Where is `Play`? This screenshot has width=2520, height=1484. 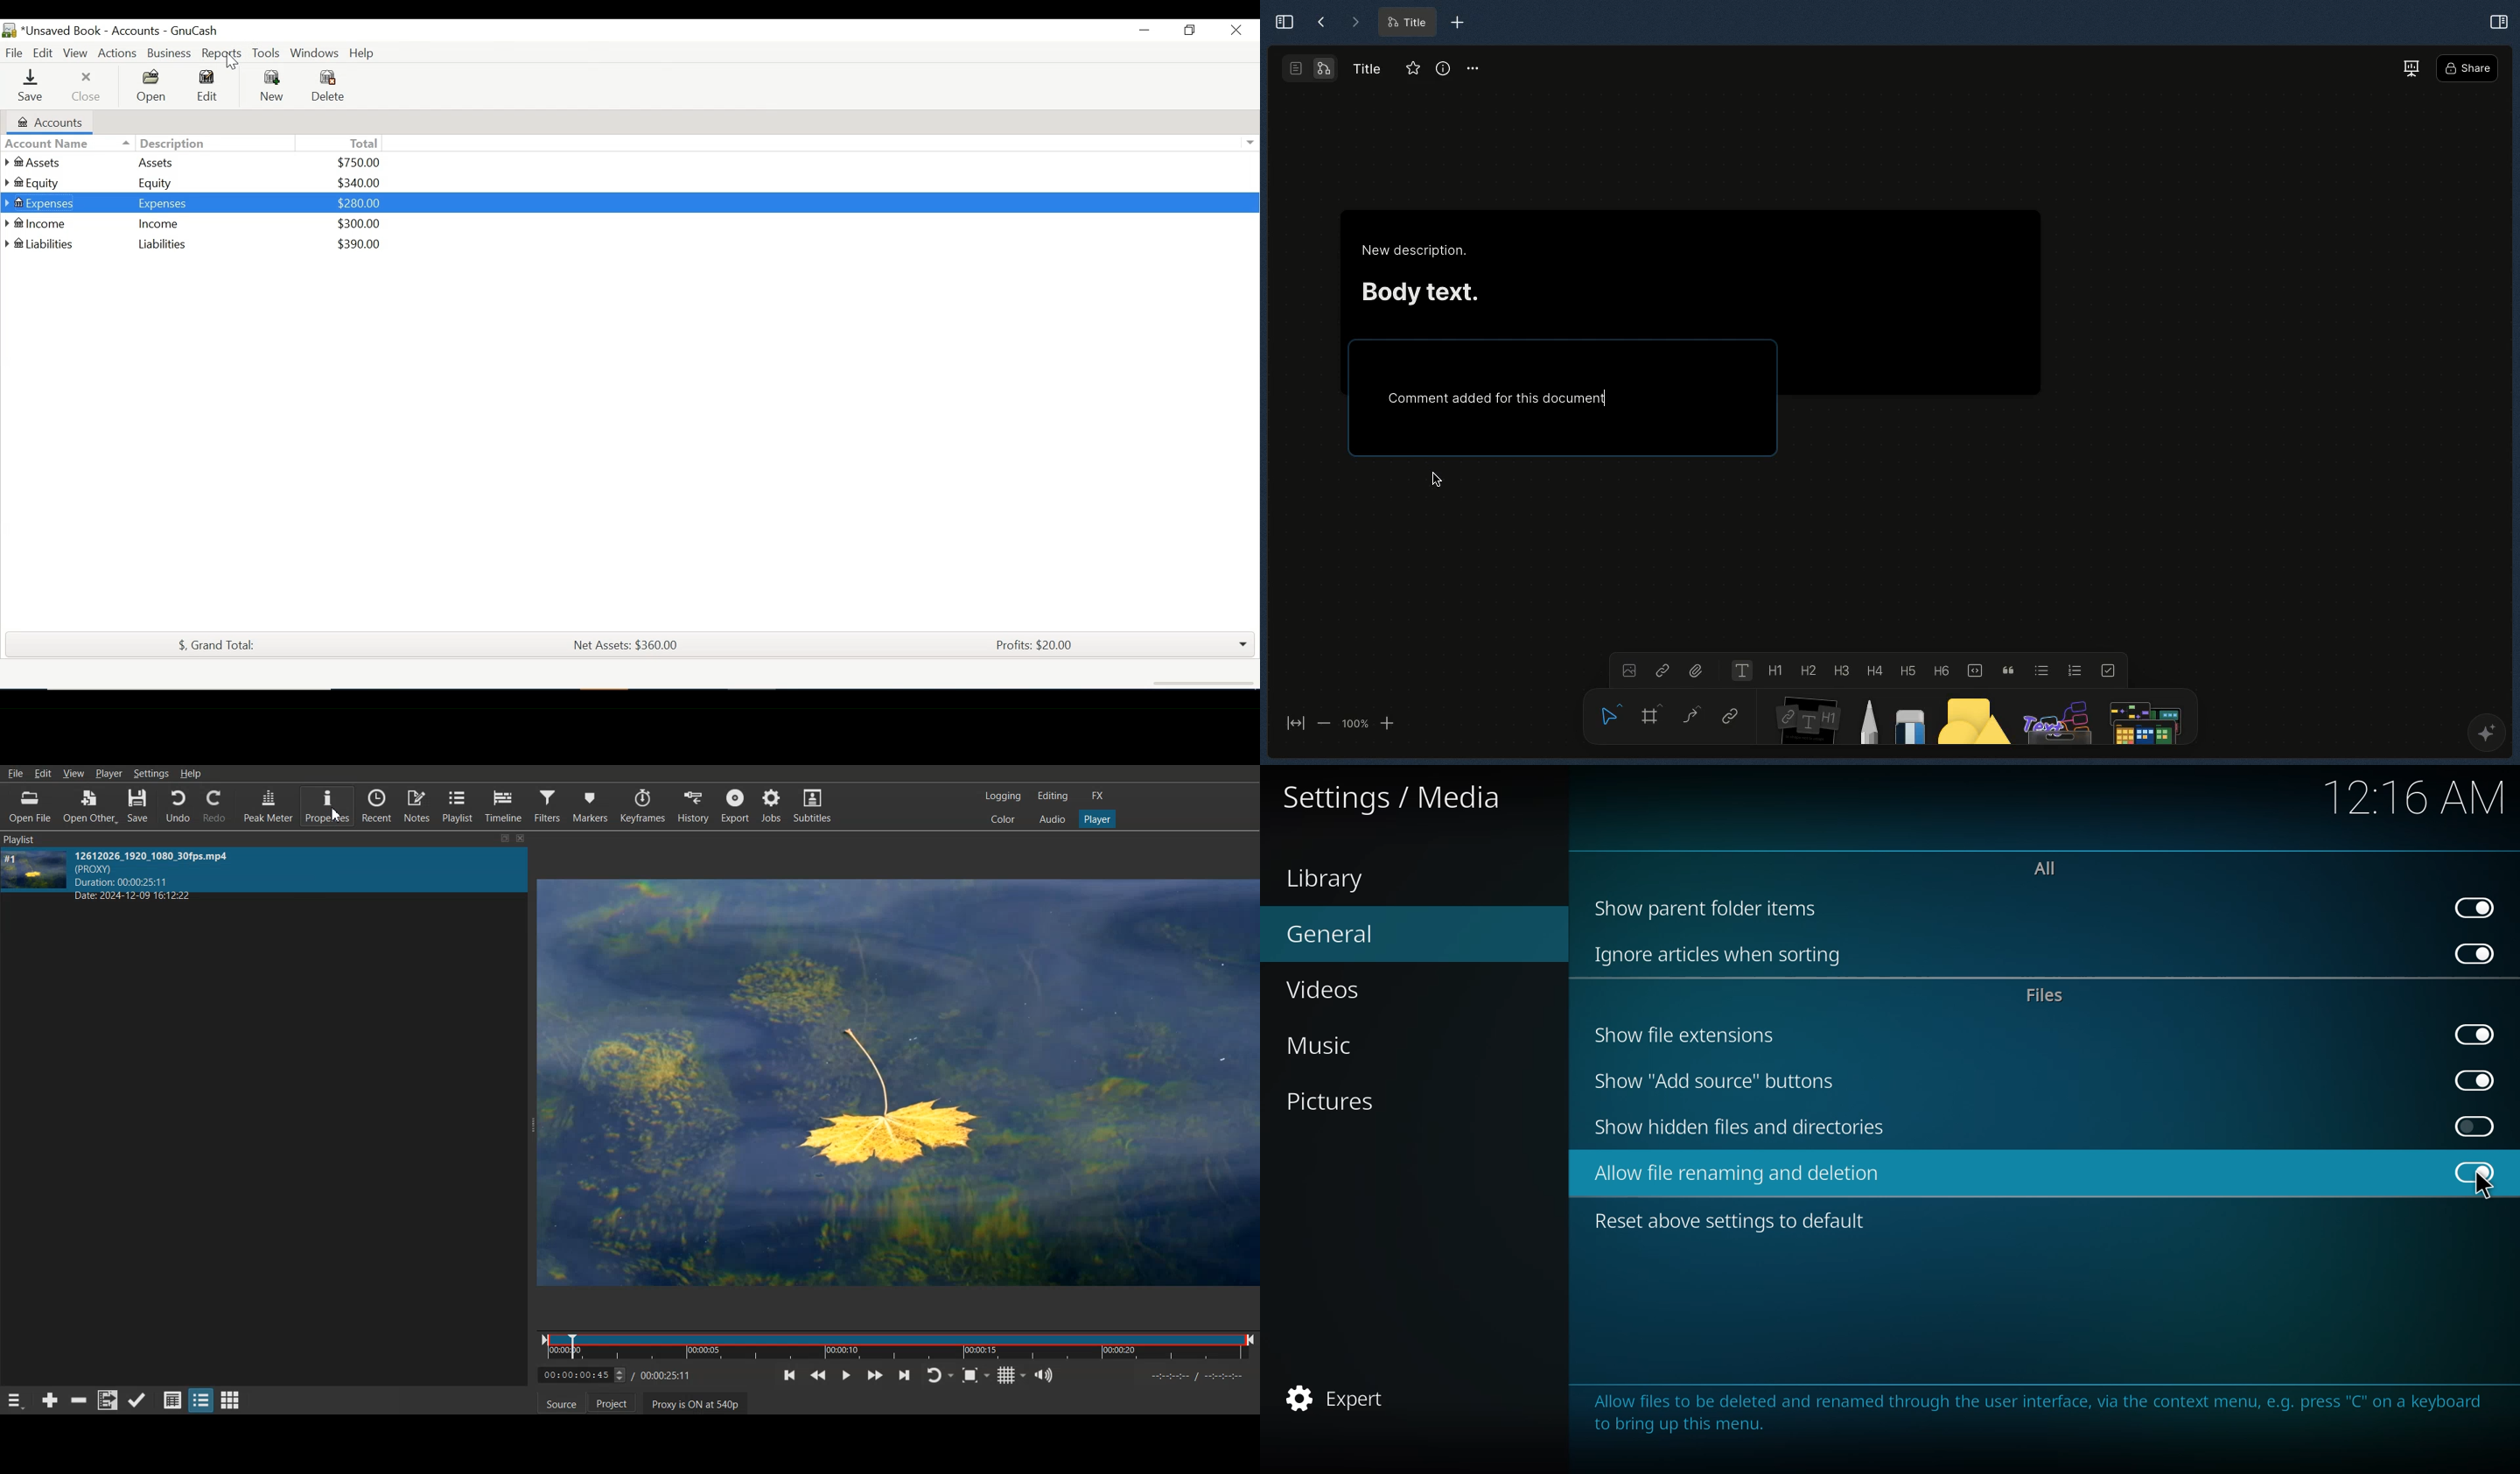
Play is located at coordinates (845, 1375).